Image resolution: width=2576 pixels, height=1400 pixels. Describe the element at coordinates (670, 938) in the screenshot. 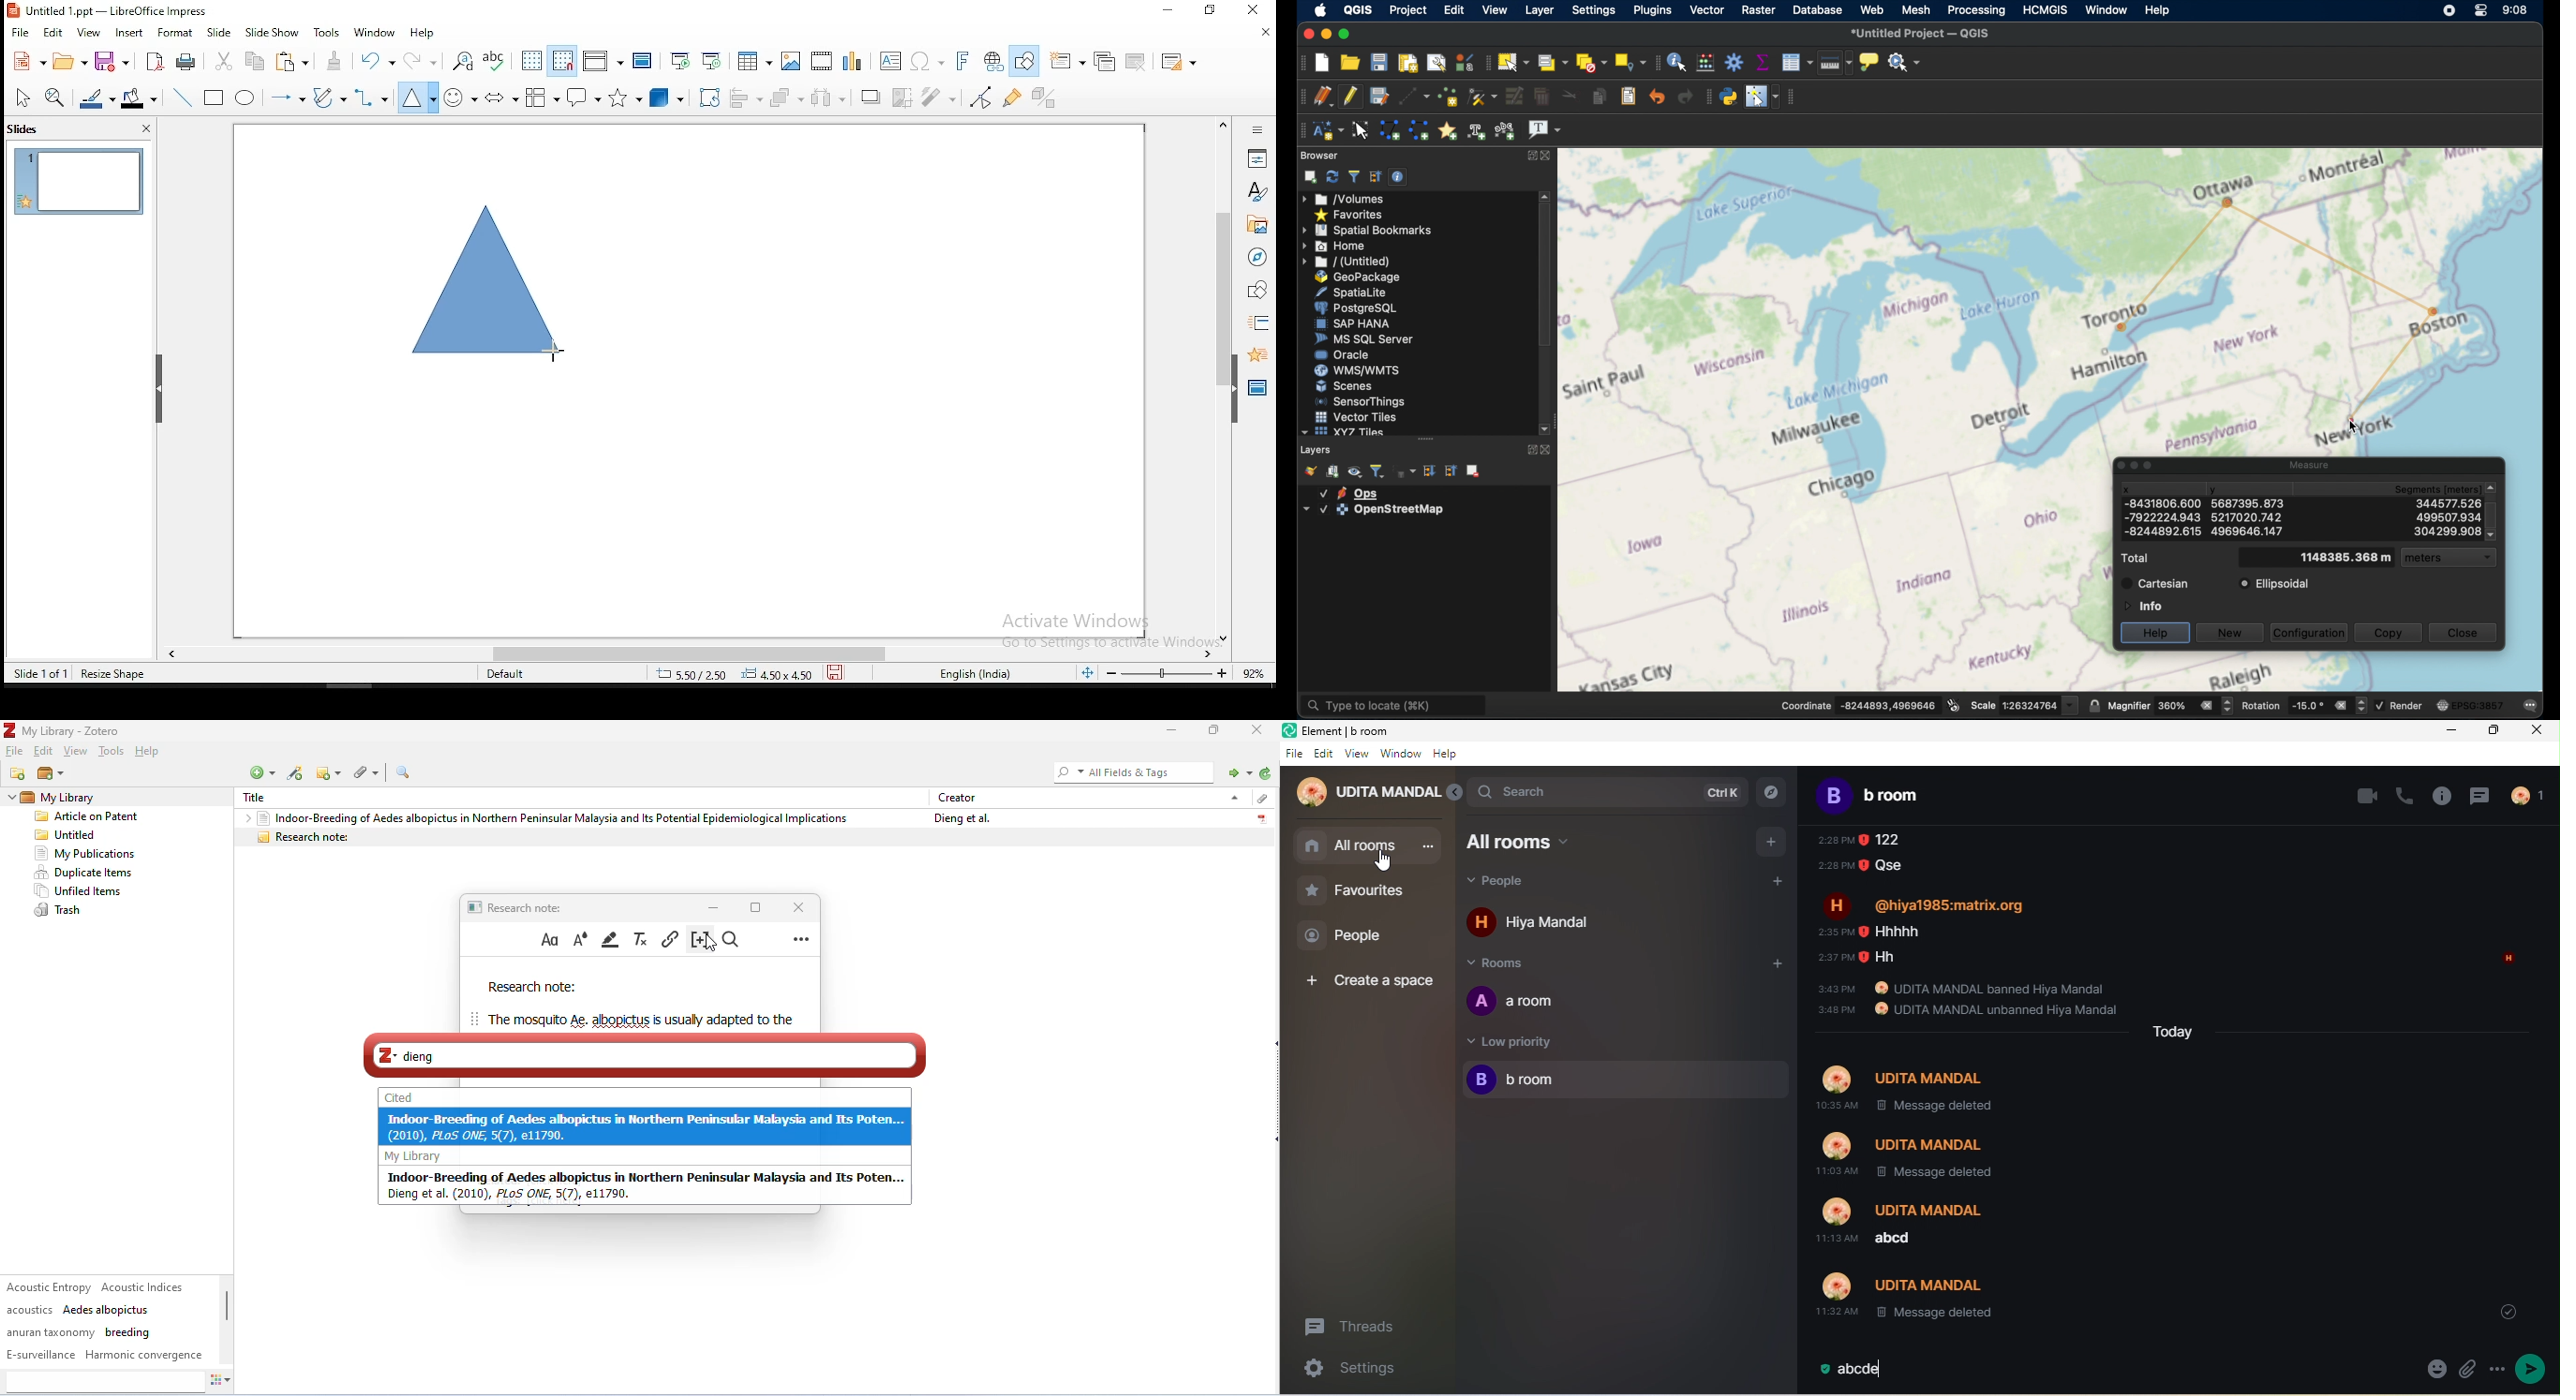

I see `insert link` at that location.